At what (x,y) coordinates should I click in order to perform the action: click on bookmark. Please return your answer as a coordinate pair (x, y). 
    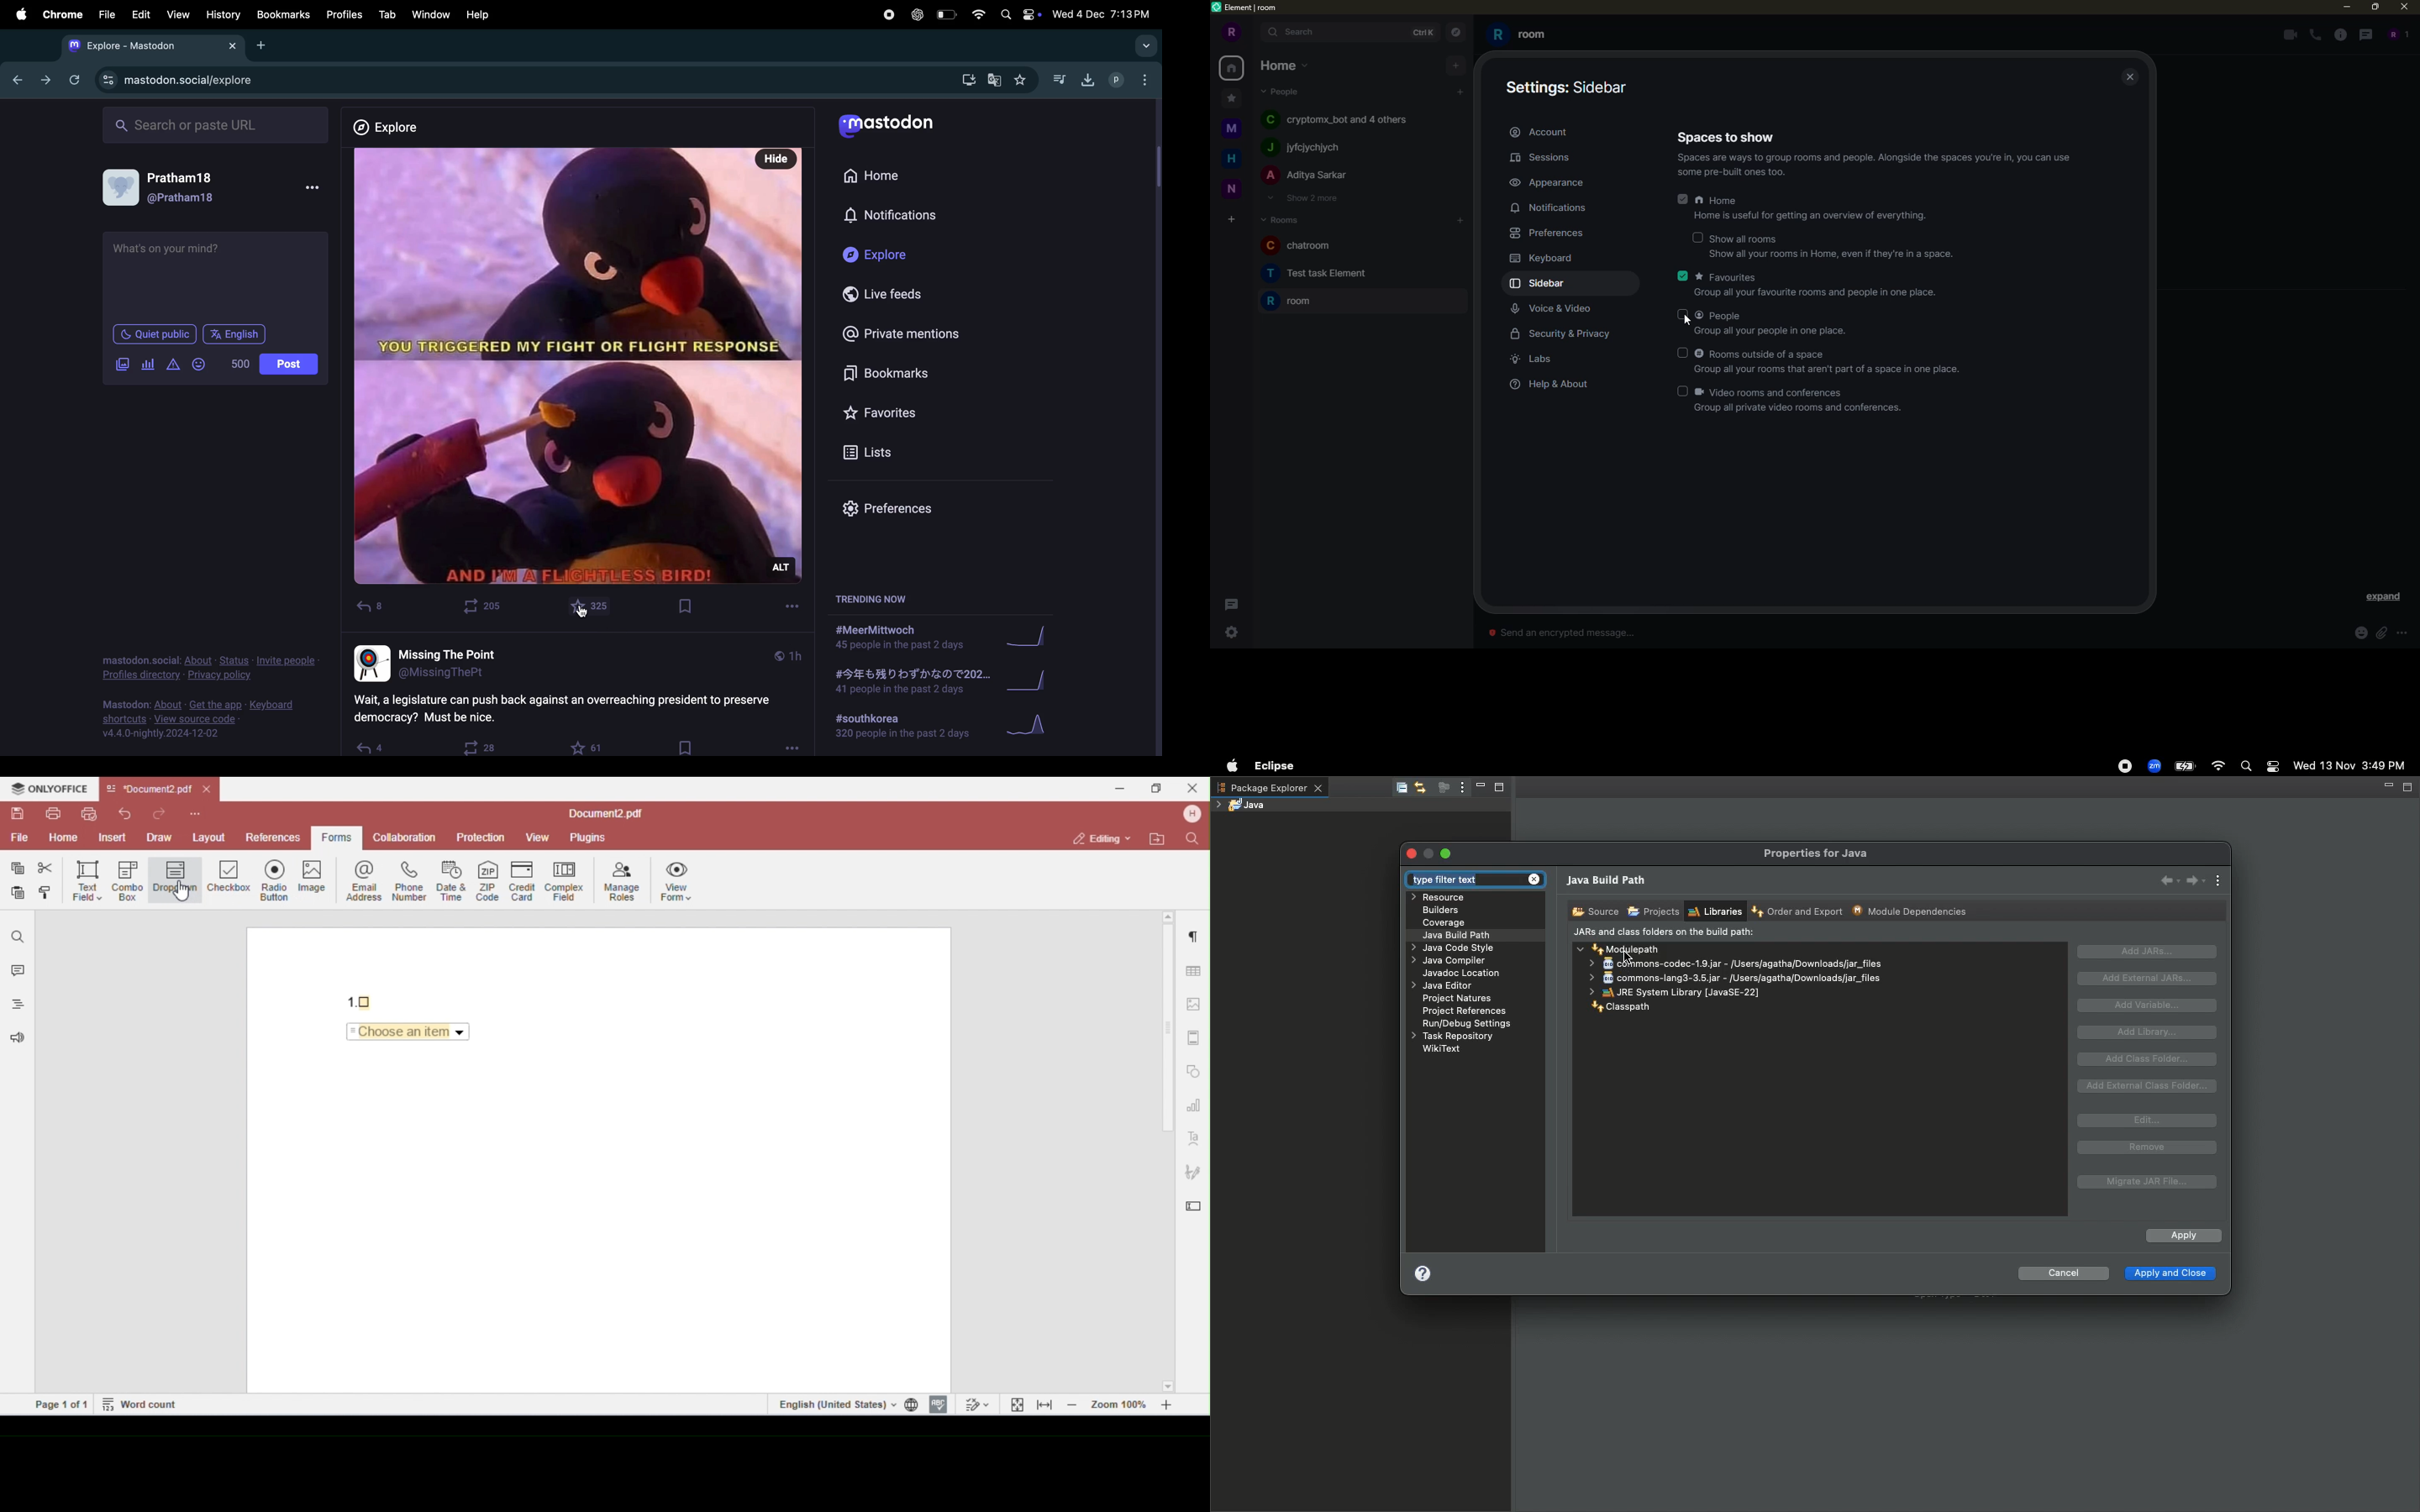
    Looking at the image, I should click on (685, 746).